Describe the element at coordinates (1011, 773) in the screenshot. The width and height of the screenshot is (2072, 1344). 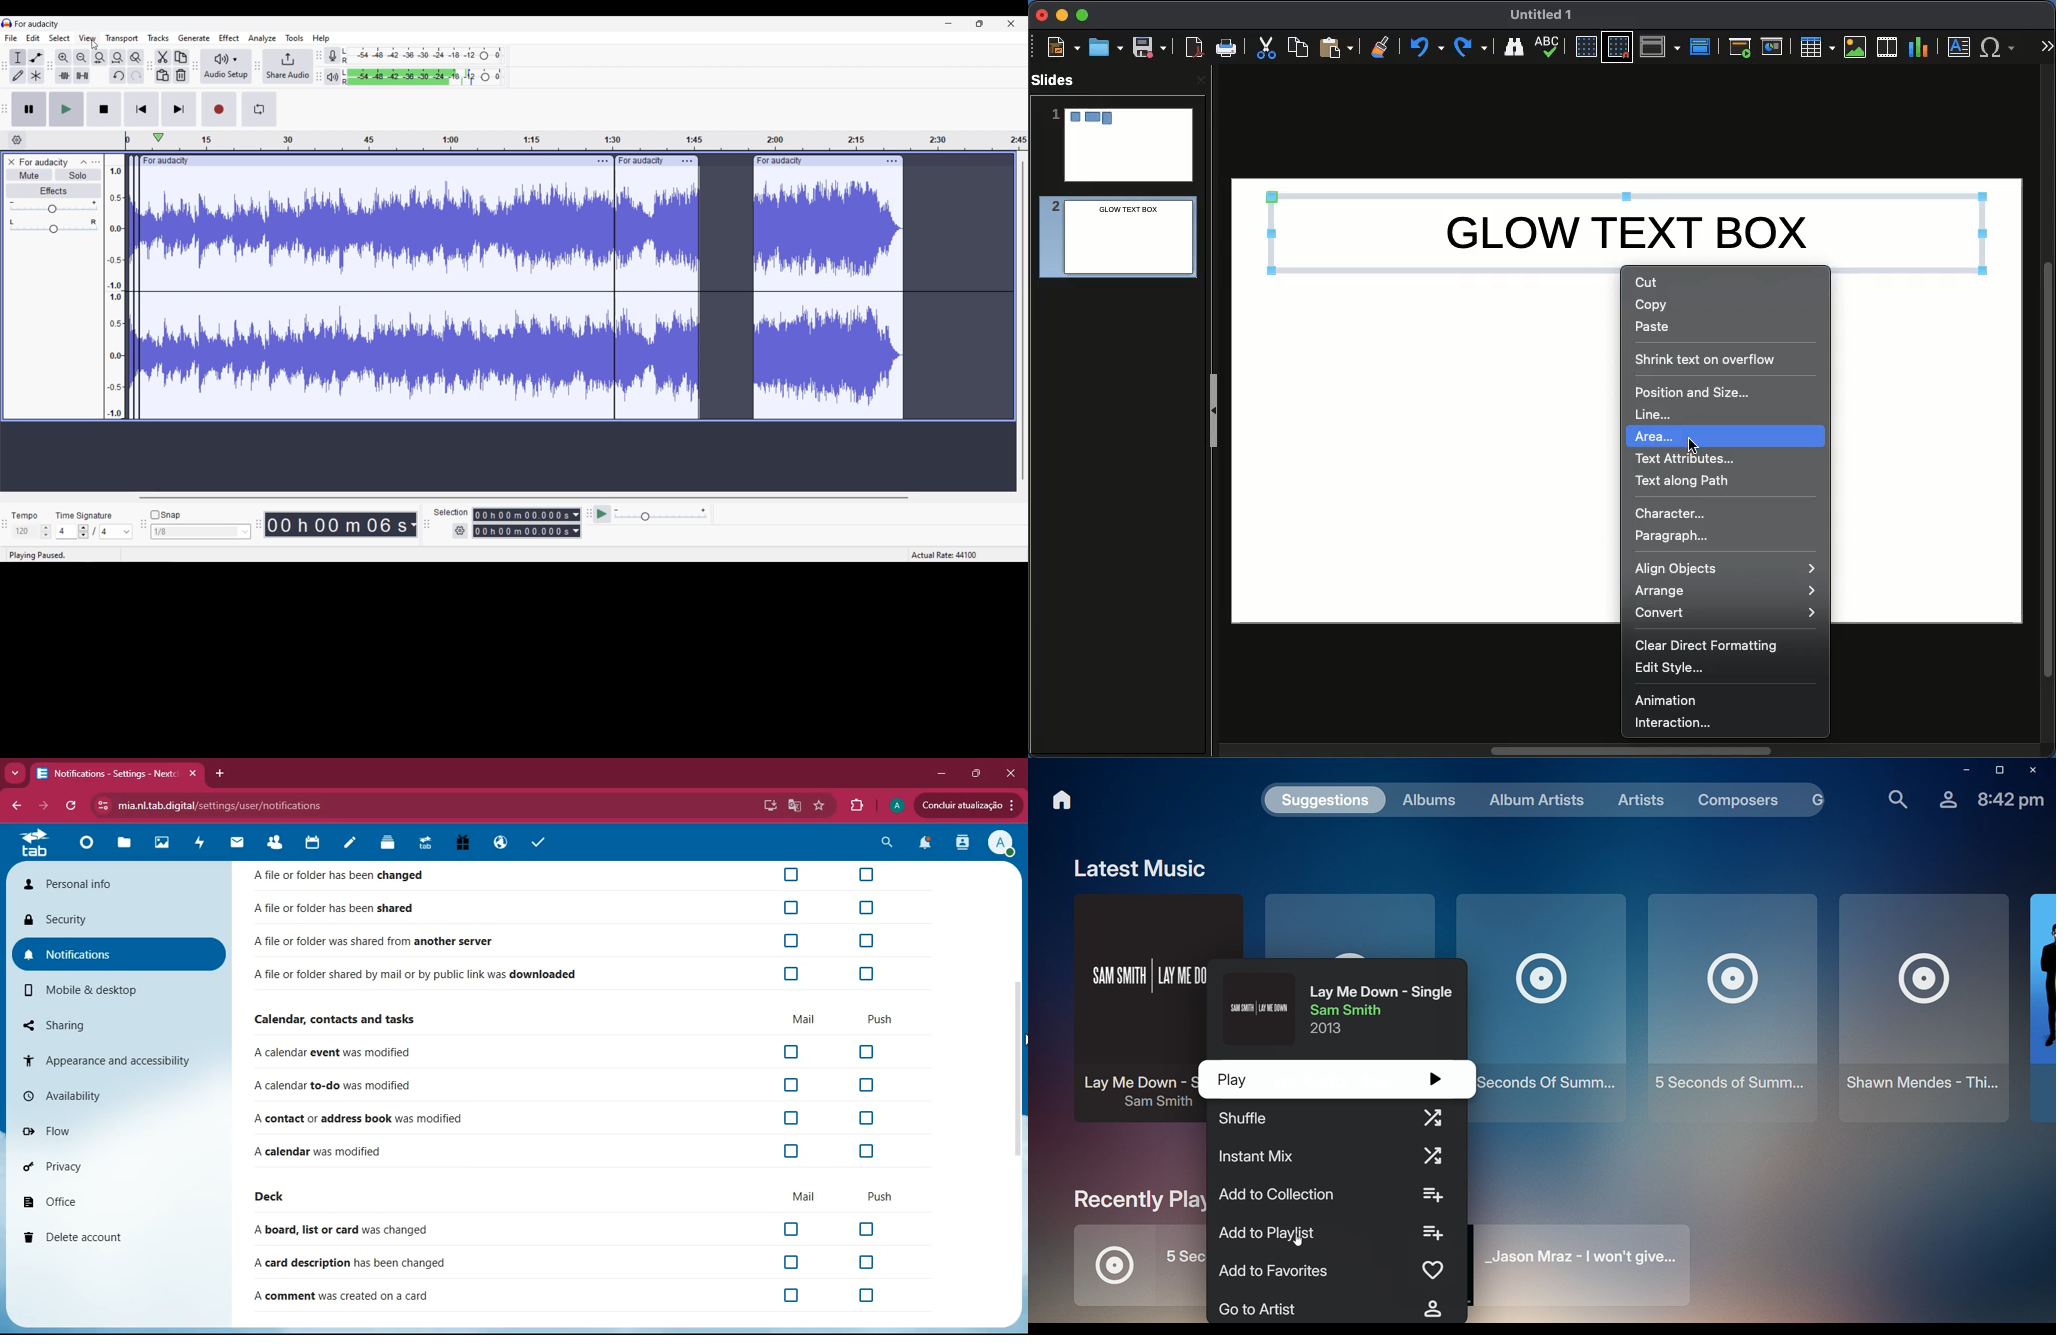
I see `Close` at that location.